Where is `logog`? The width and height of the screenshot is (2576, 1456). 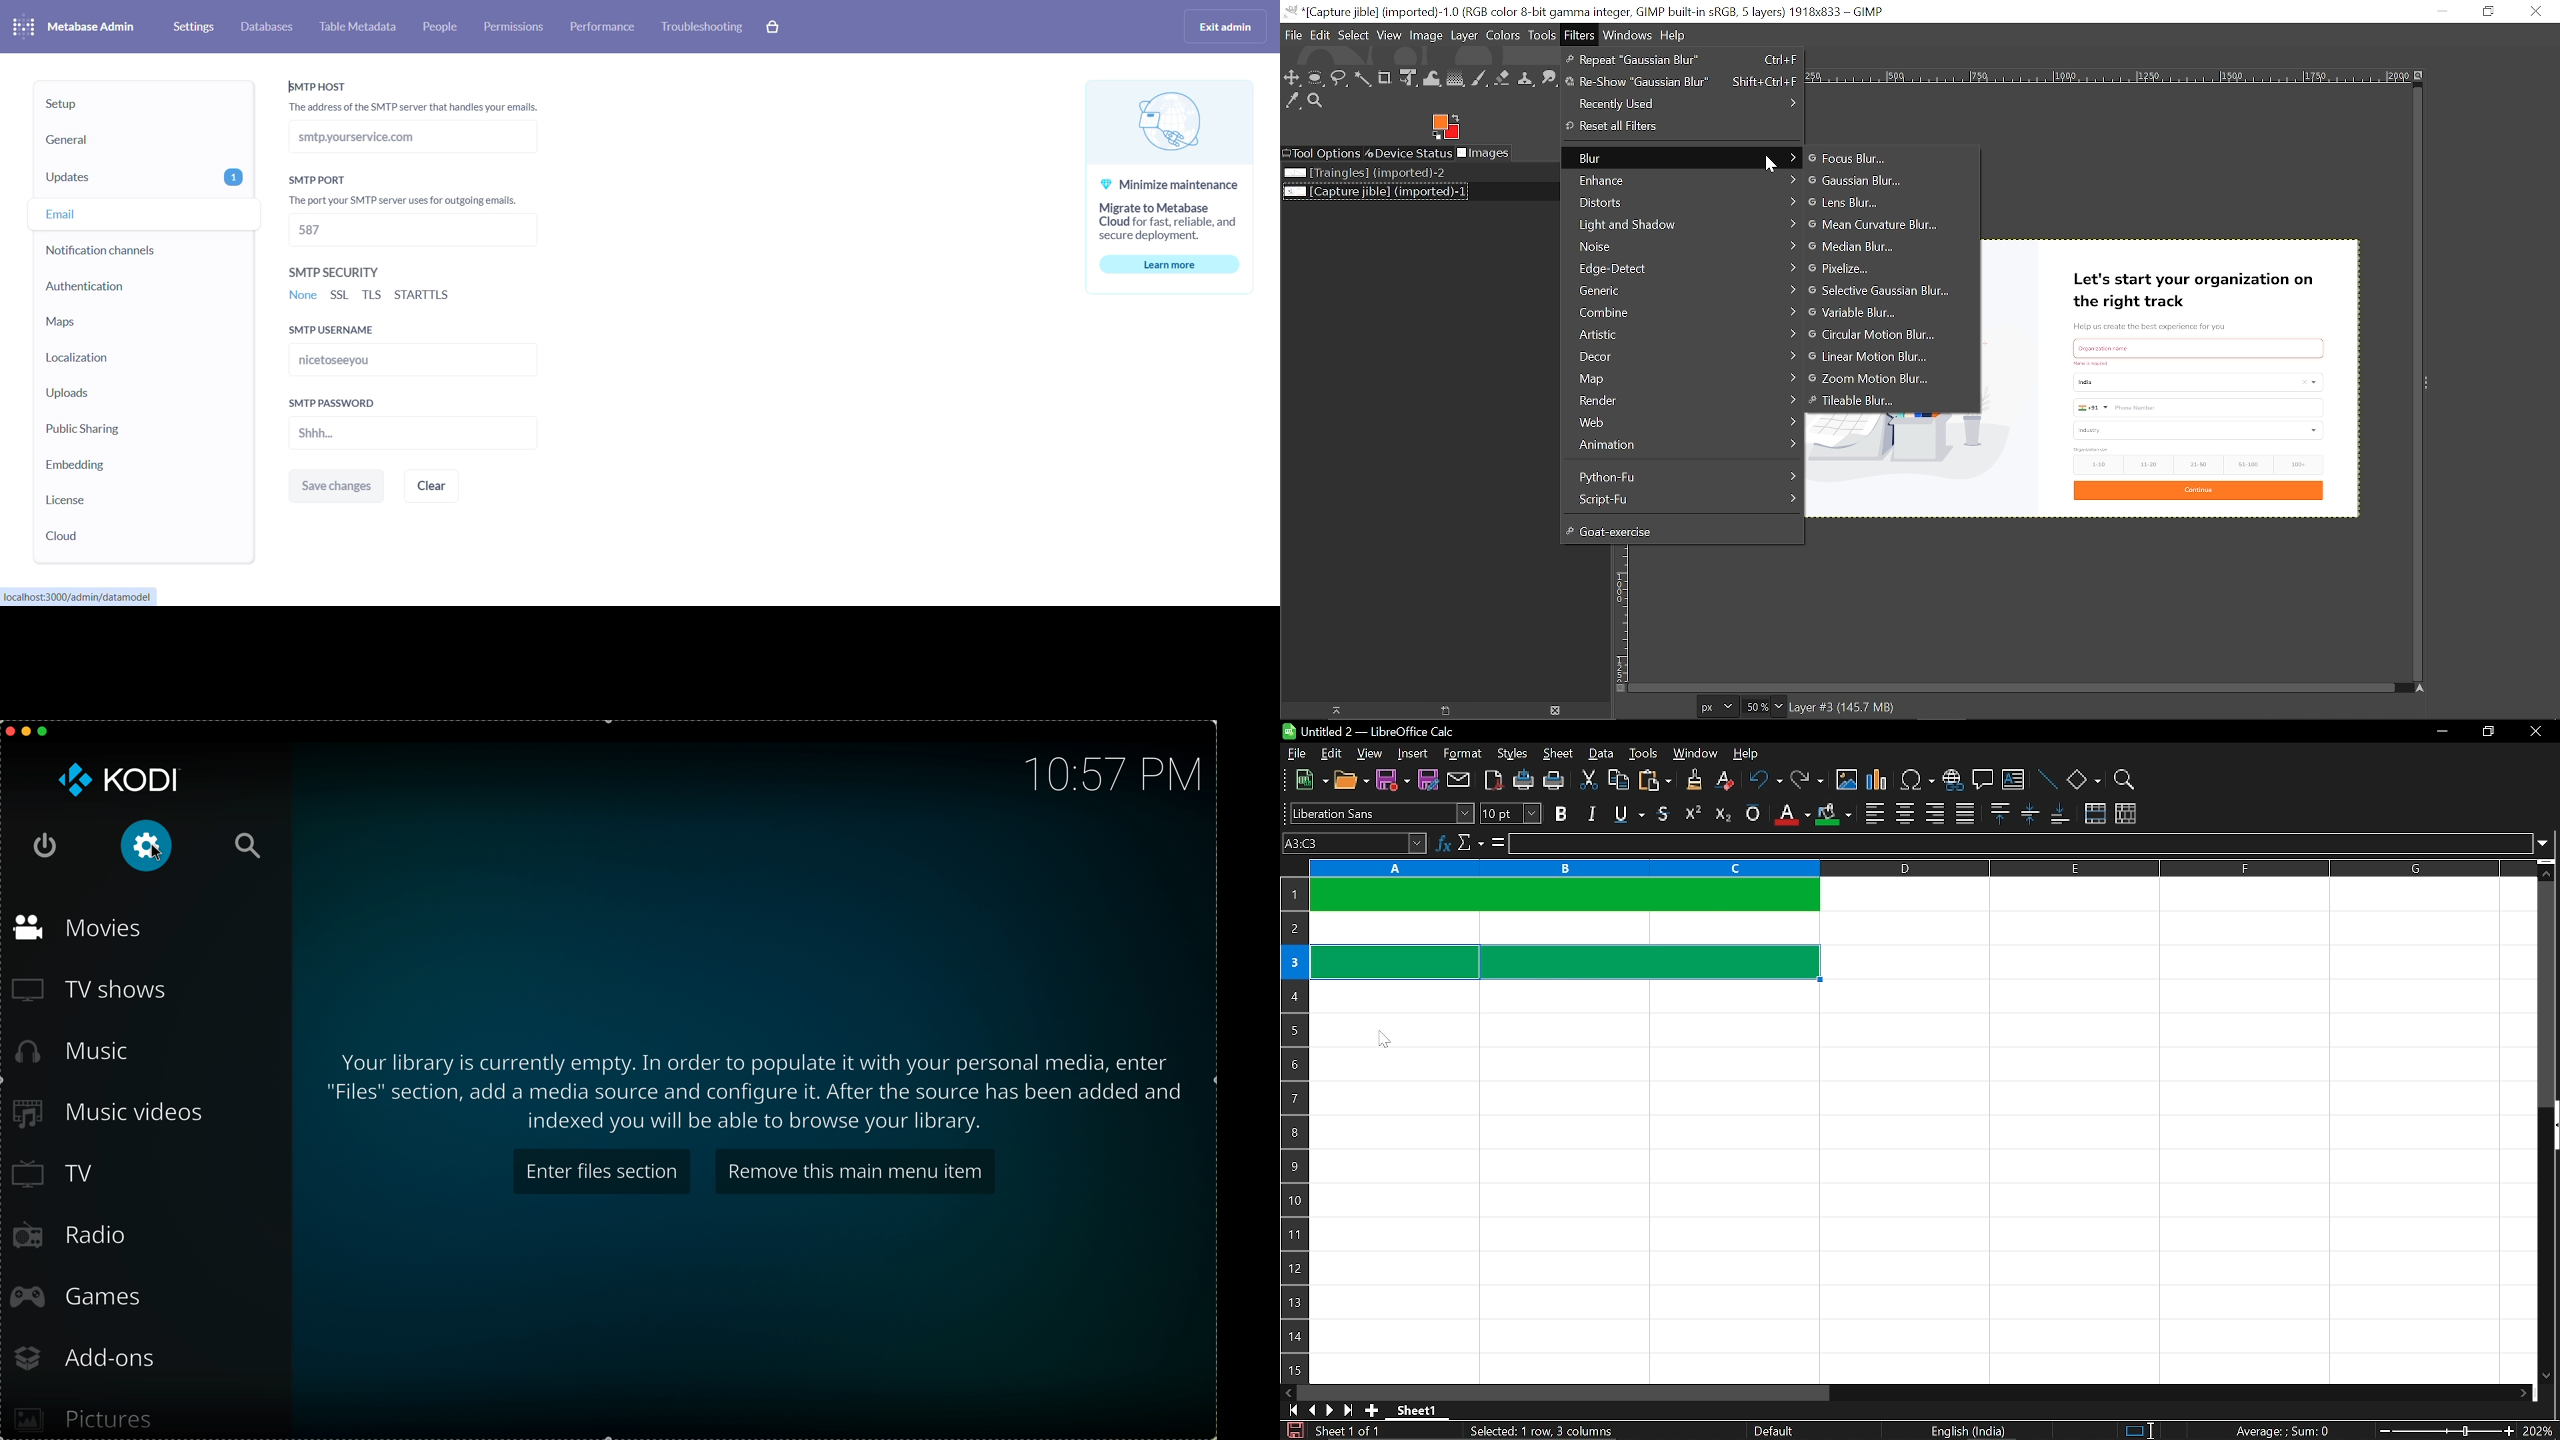
logog is located at coordinates (1161, 121).